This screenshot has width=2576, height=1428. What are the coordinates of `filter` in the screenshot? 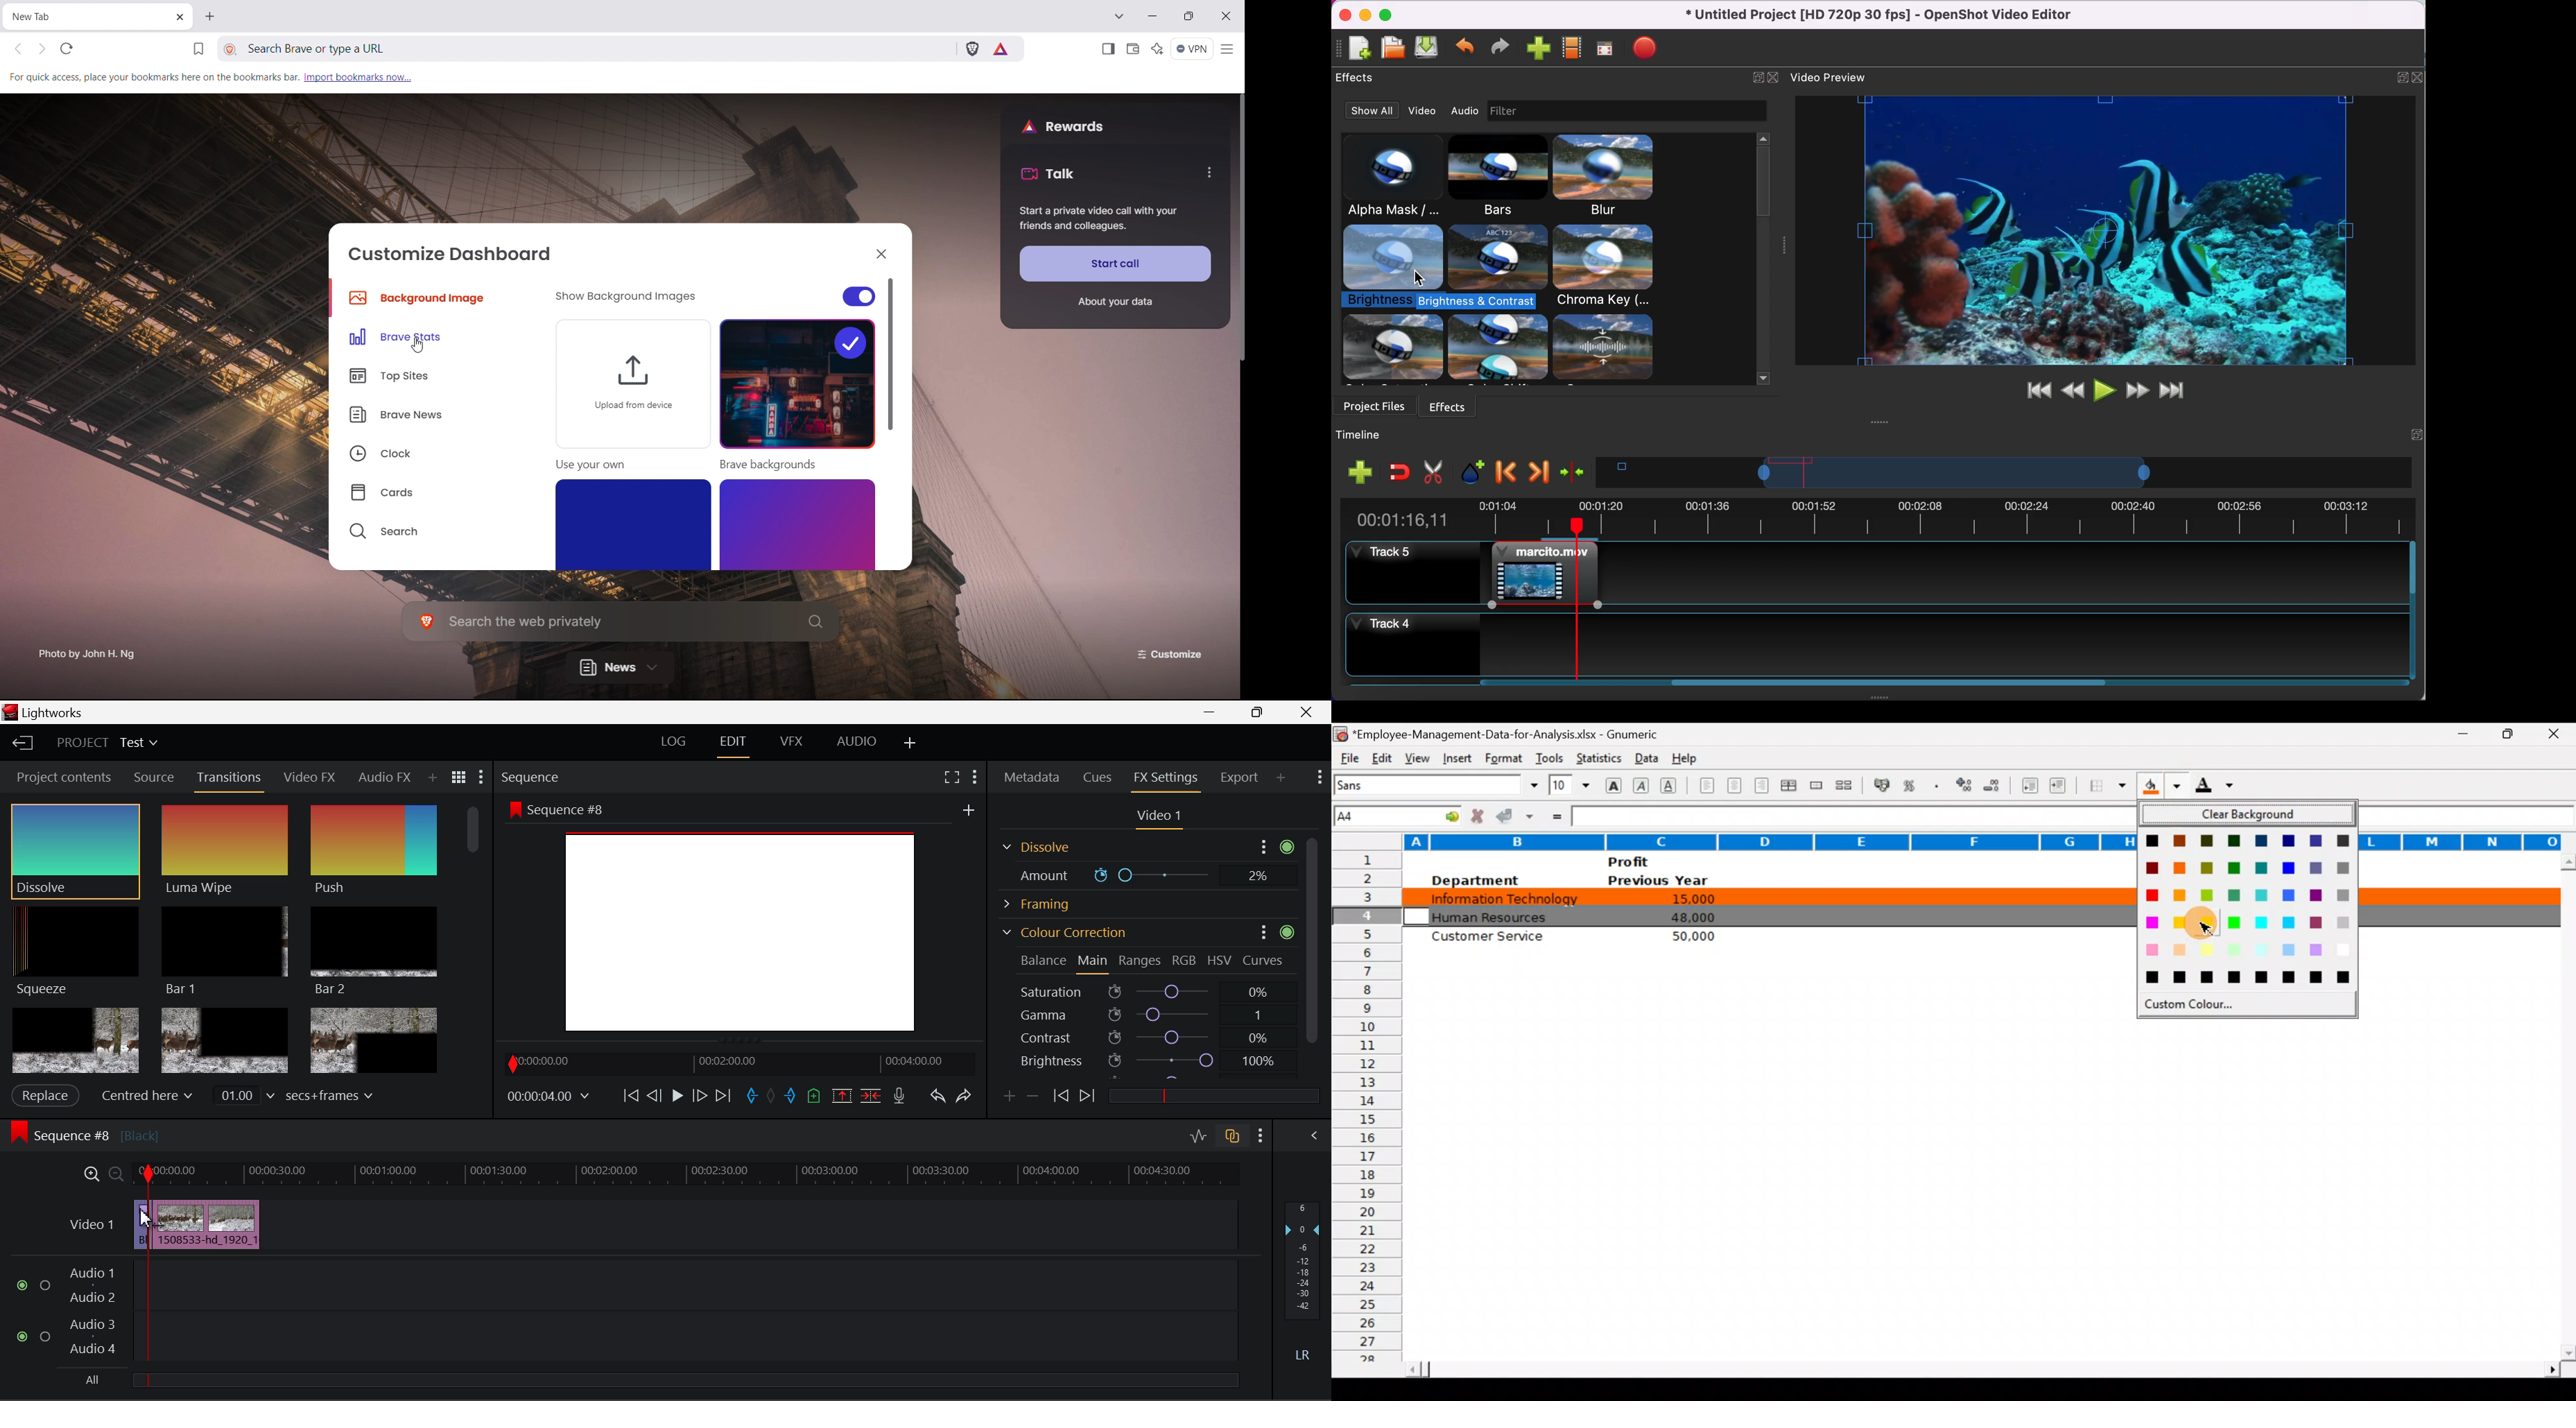 It's located at (1645, 111).